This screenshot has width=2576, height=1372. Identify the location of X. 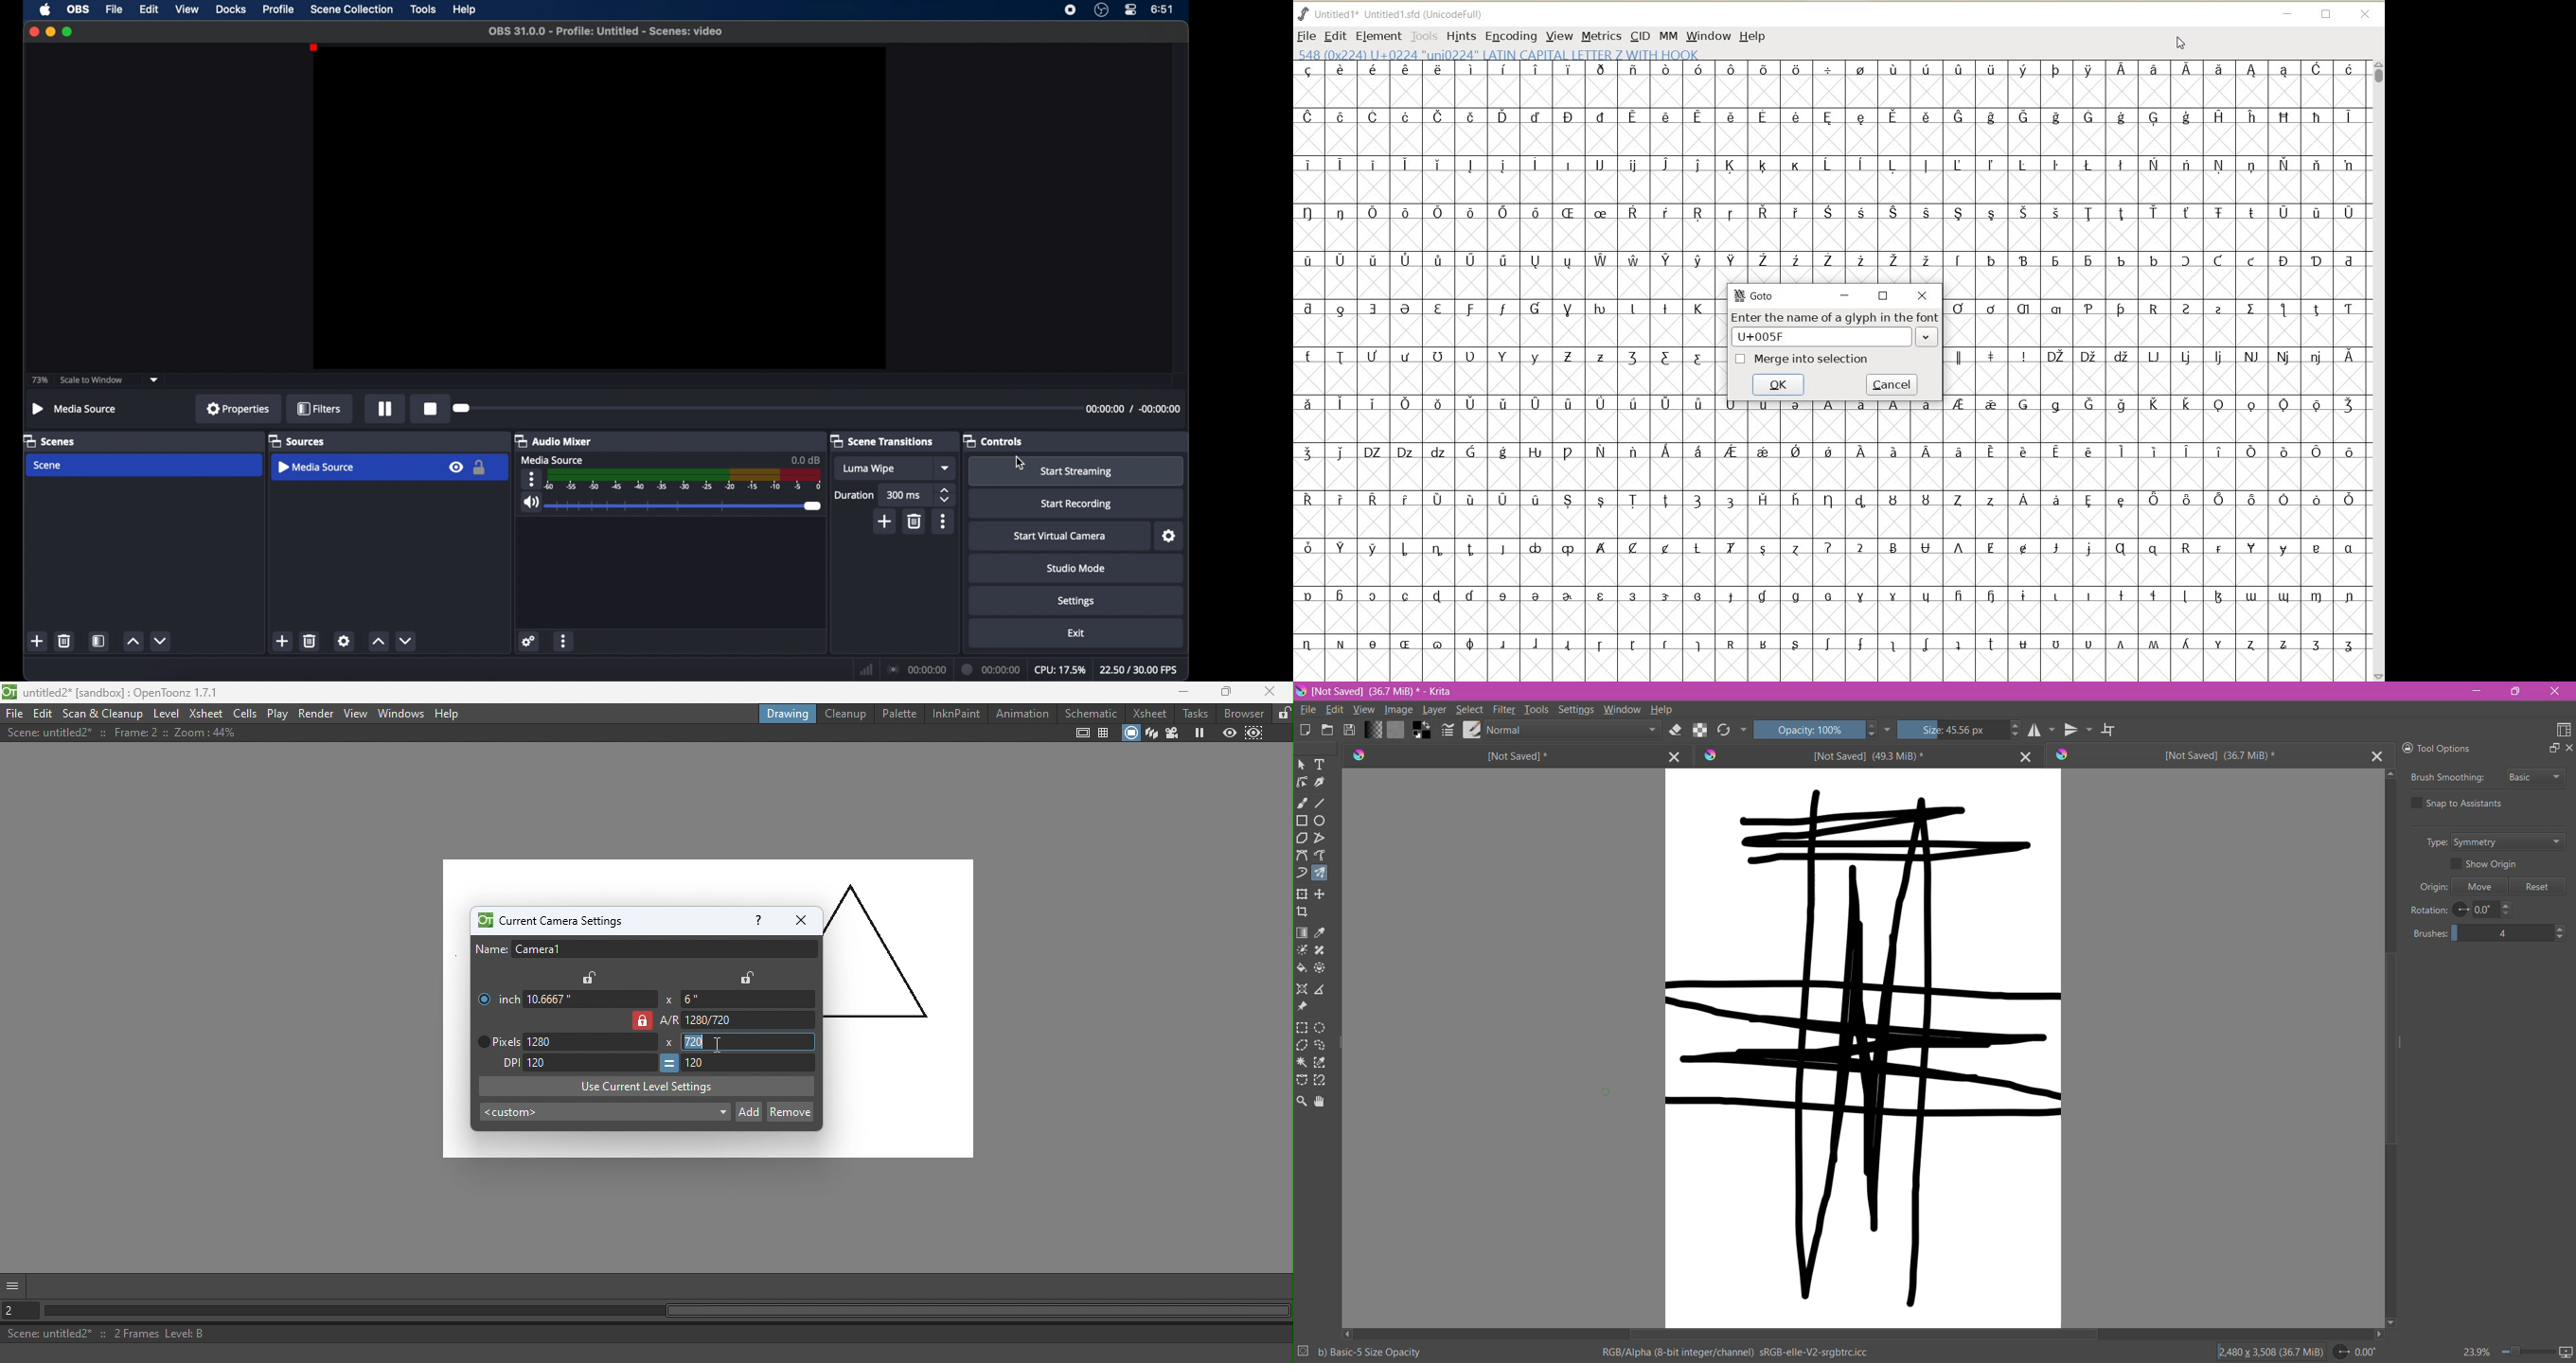
(667, 1000).